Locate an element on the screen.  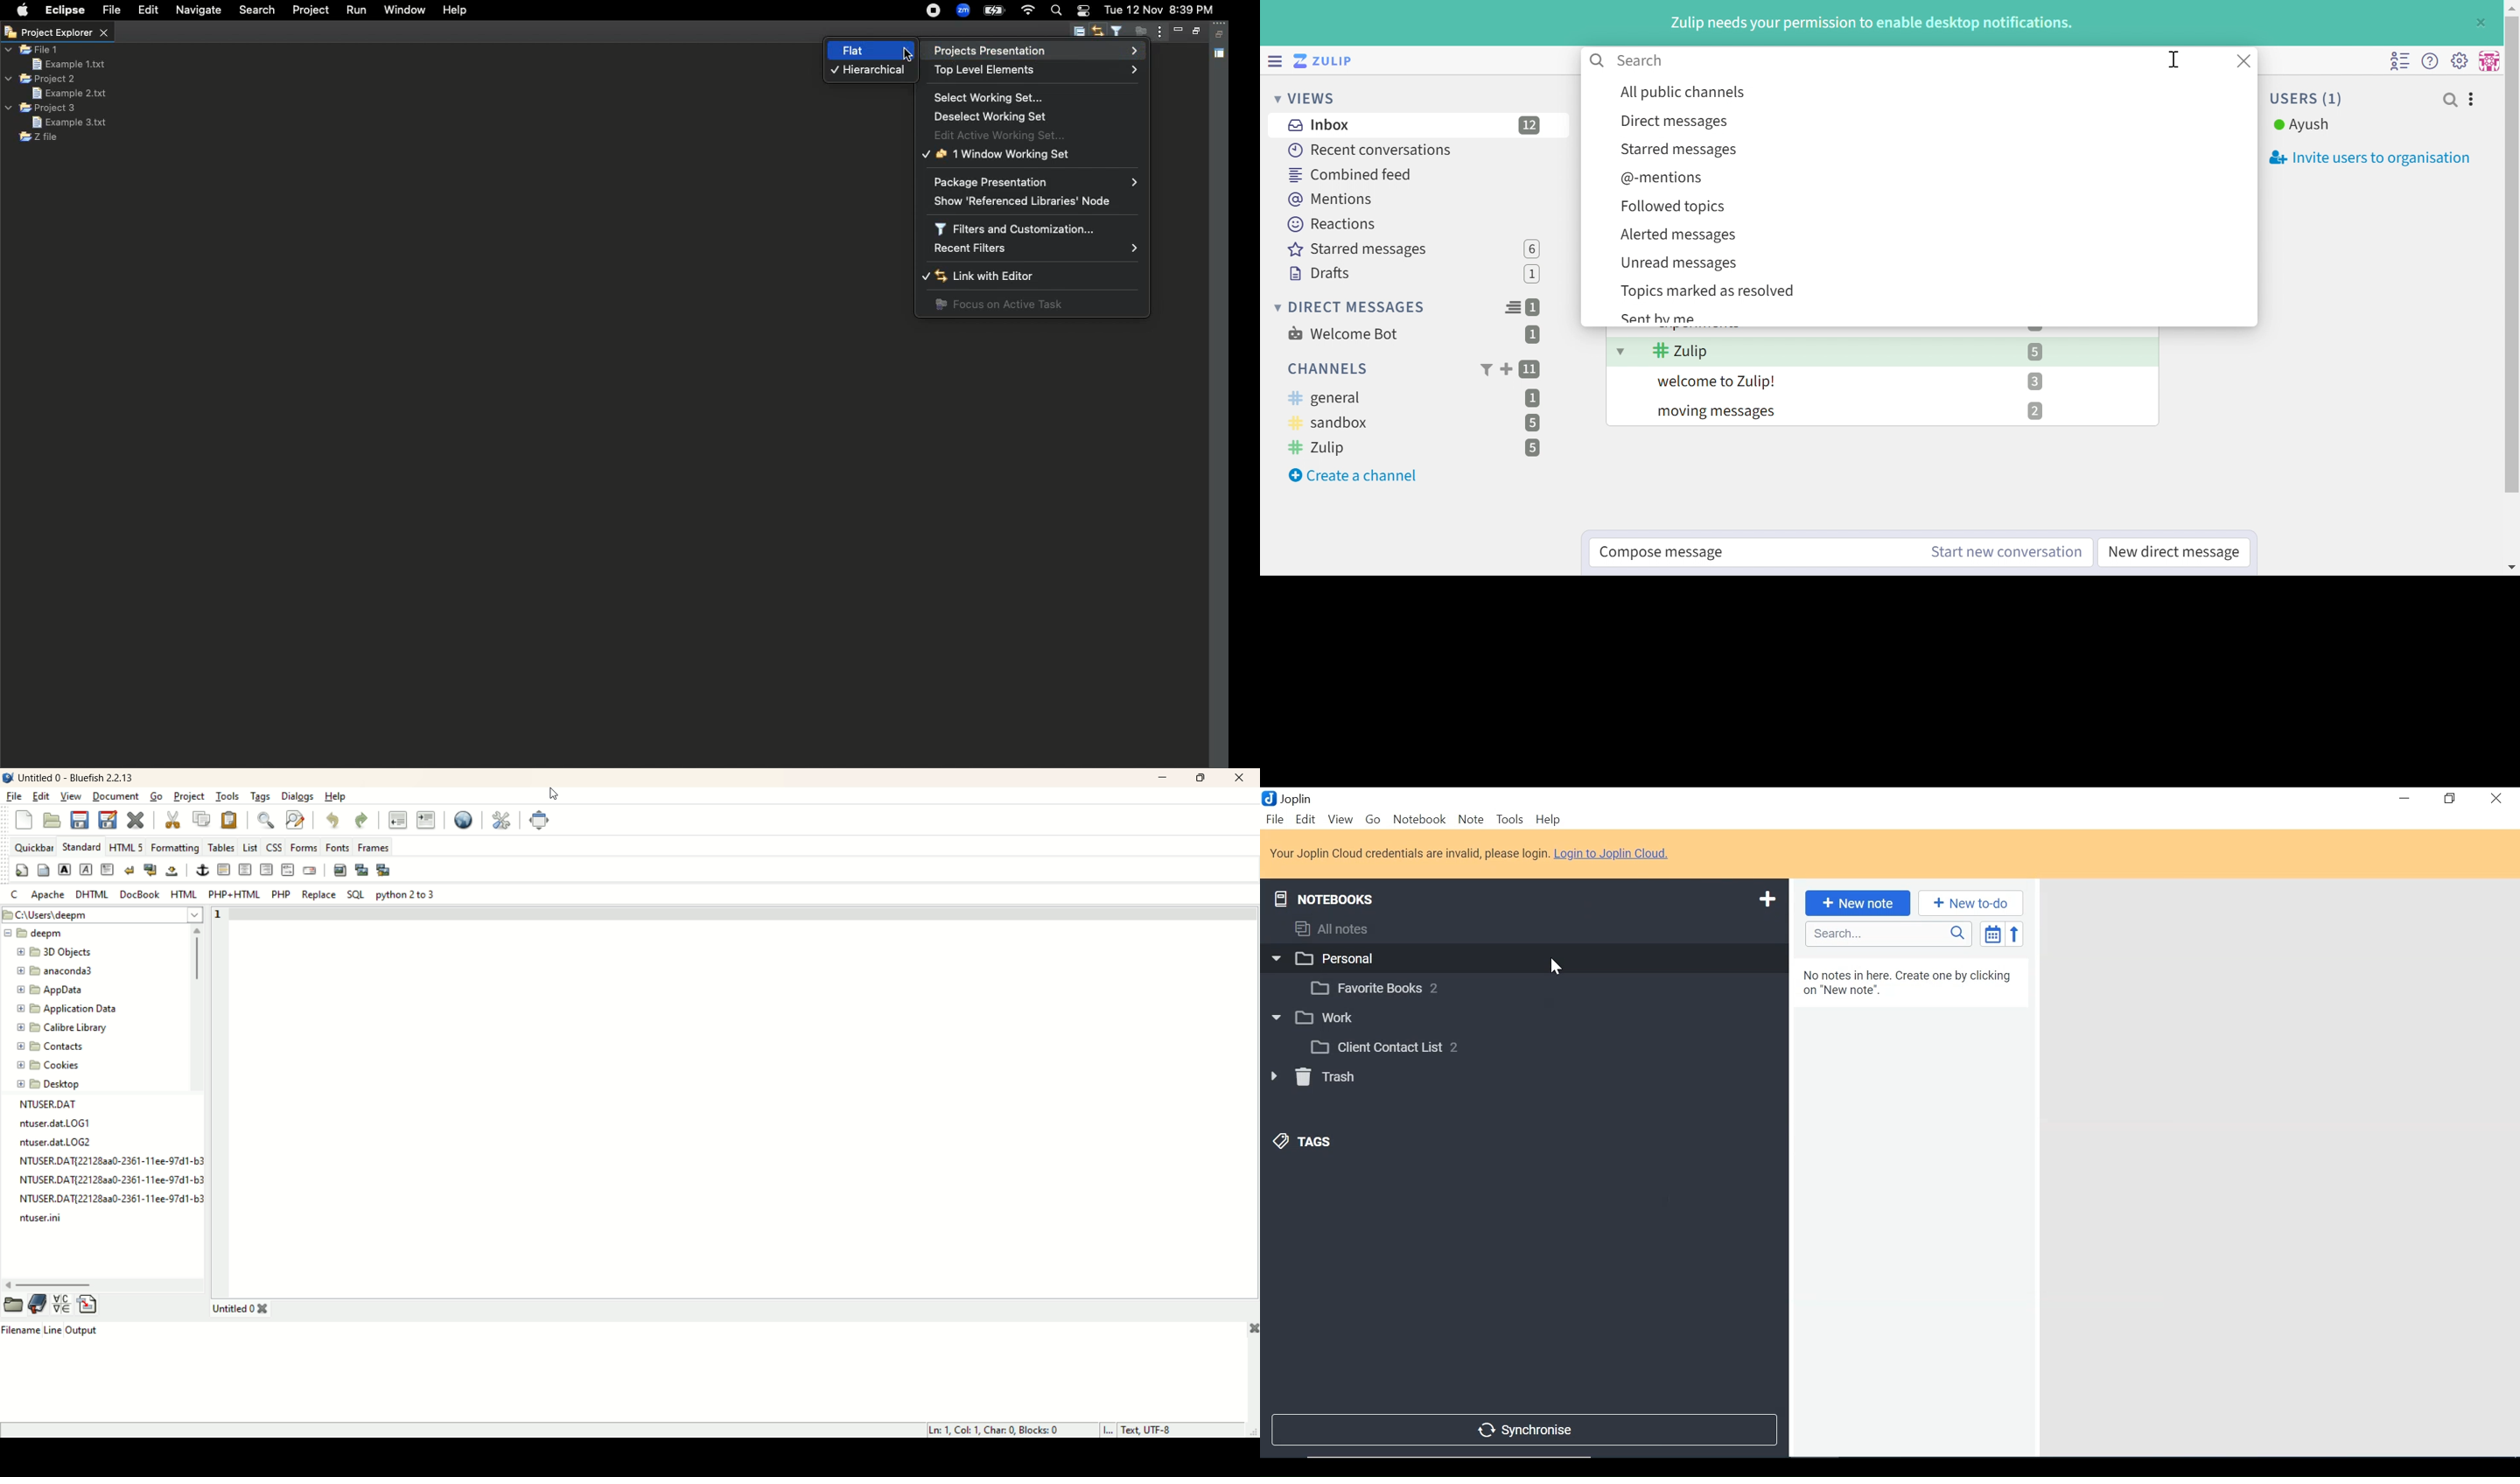
go is located at coordinates (157, 796).